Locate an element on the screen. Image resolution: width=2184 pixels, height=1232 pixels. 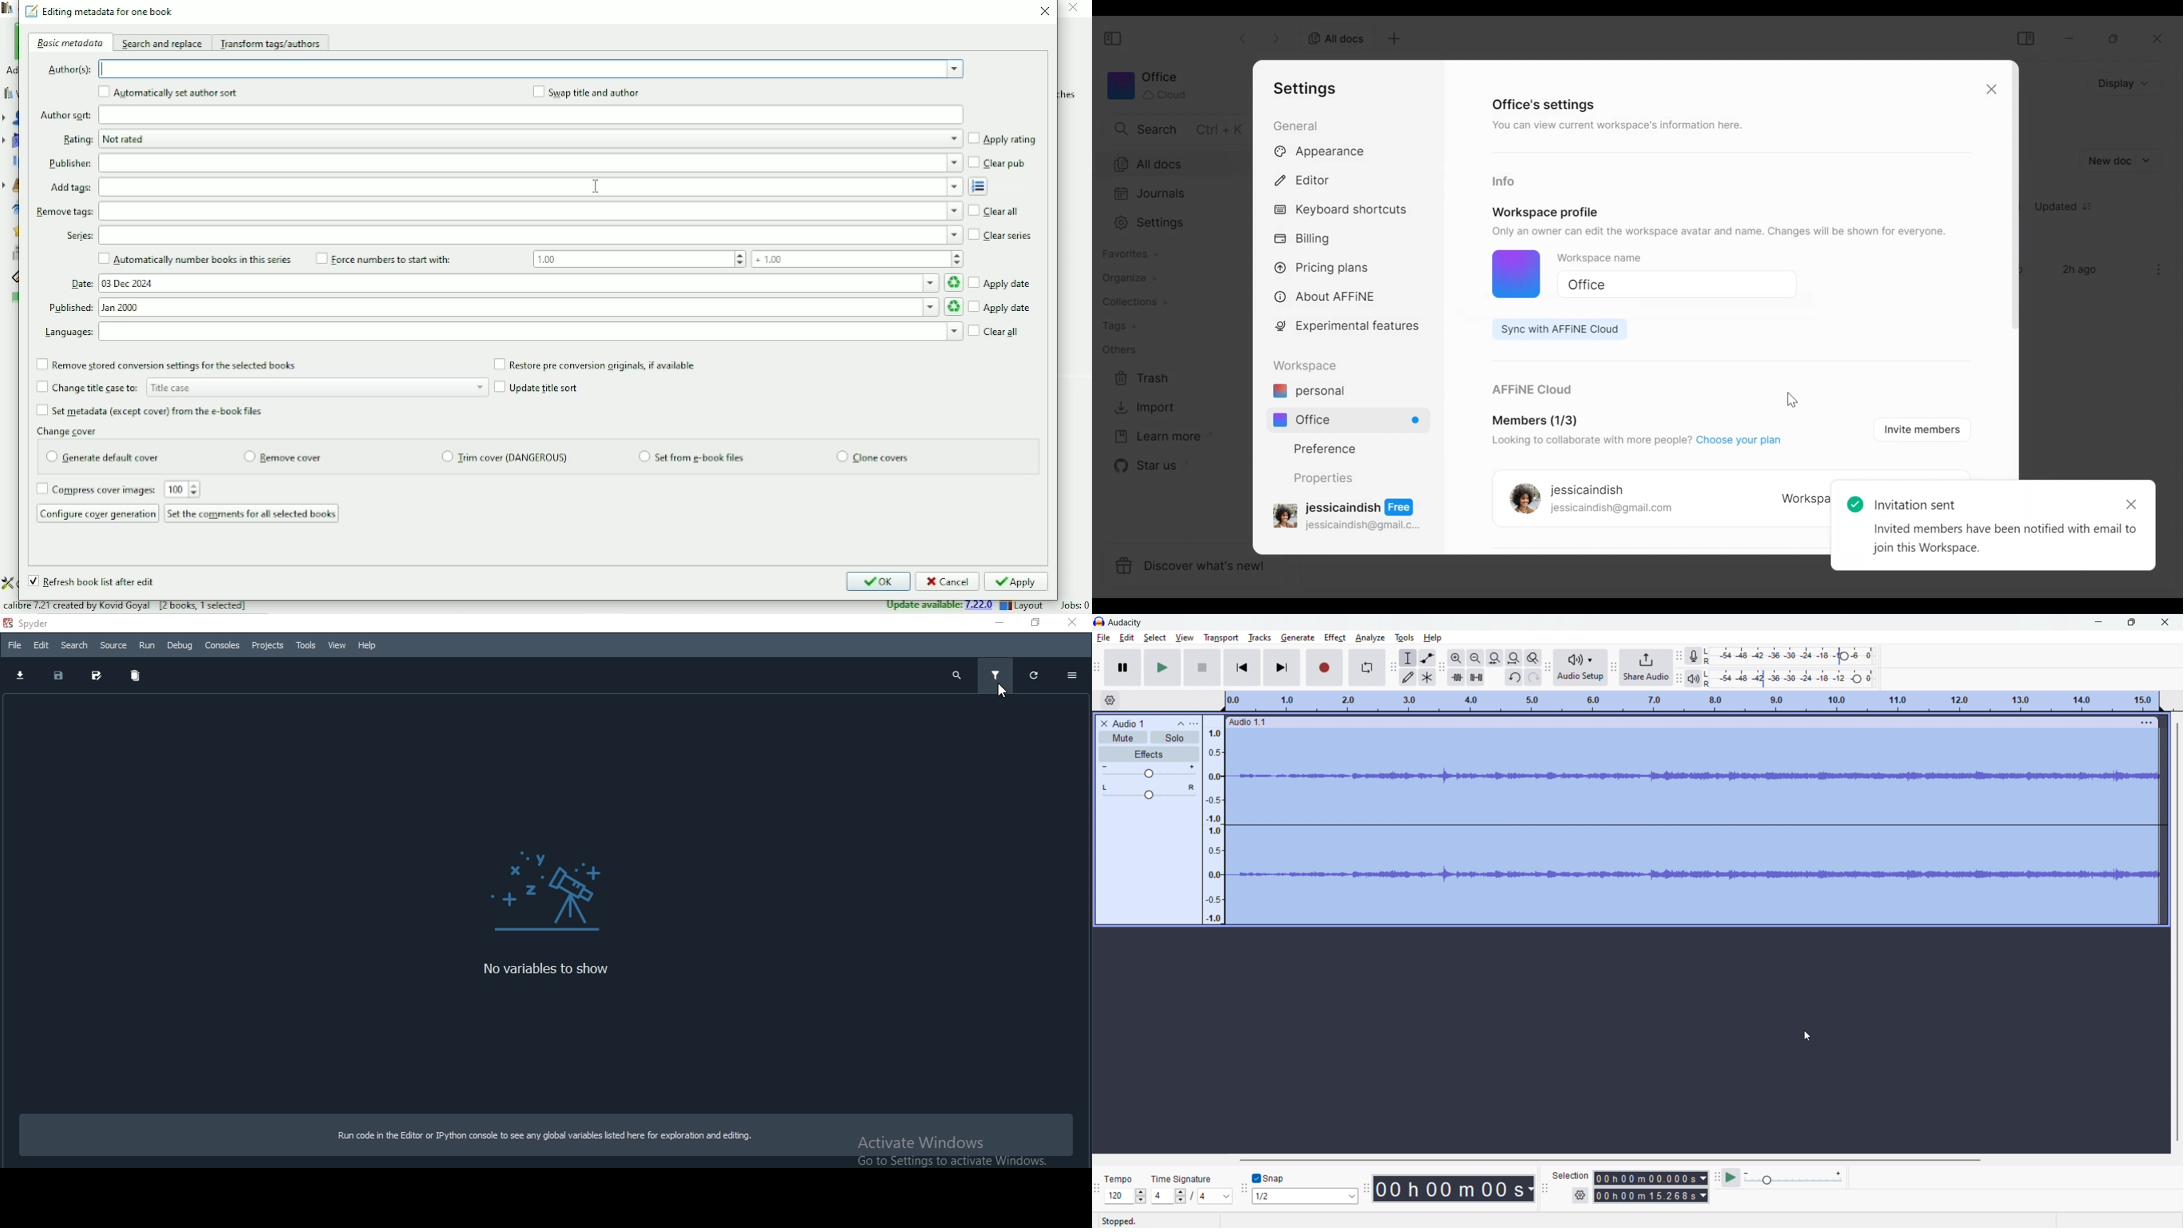
minimize is located at coordinates (2098, 622).